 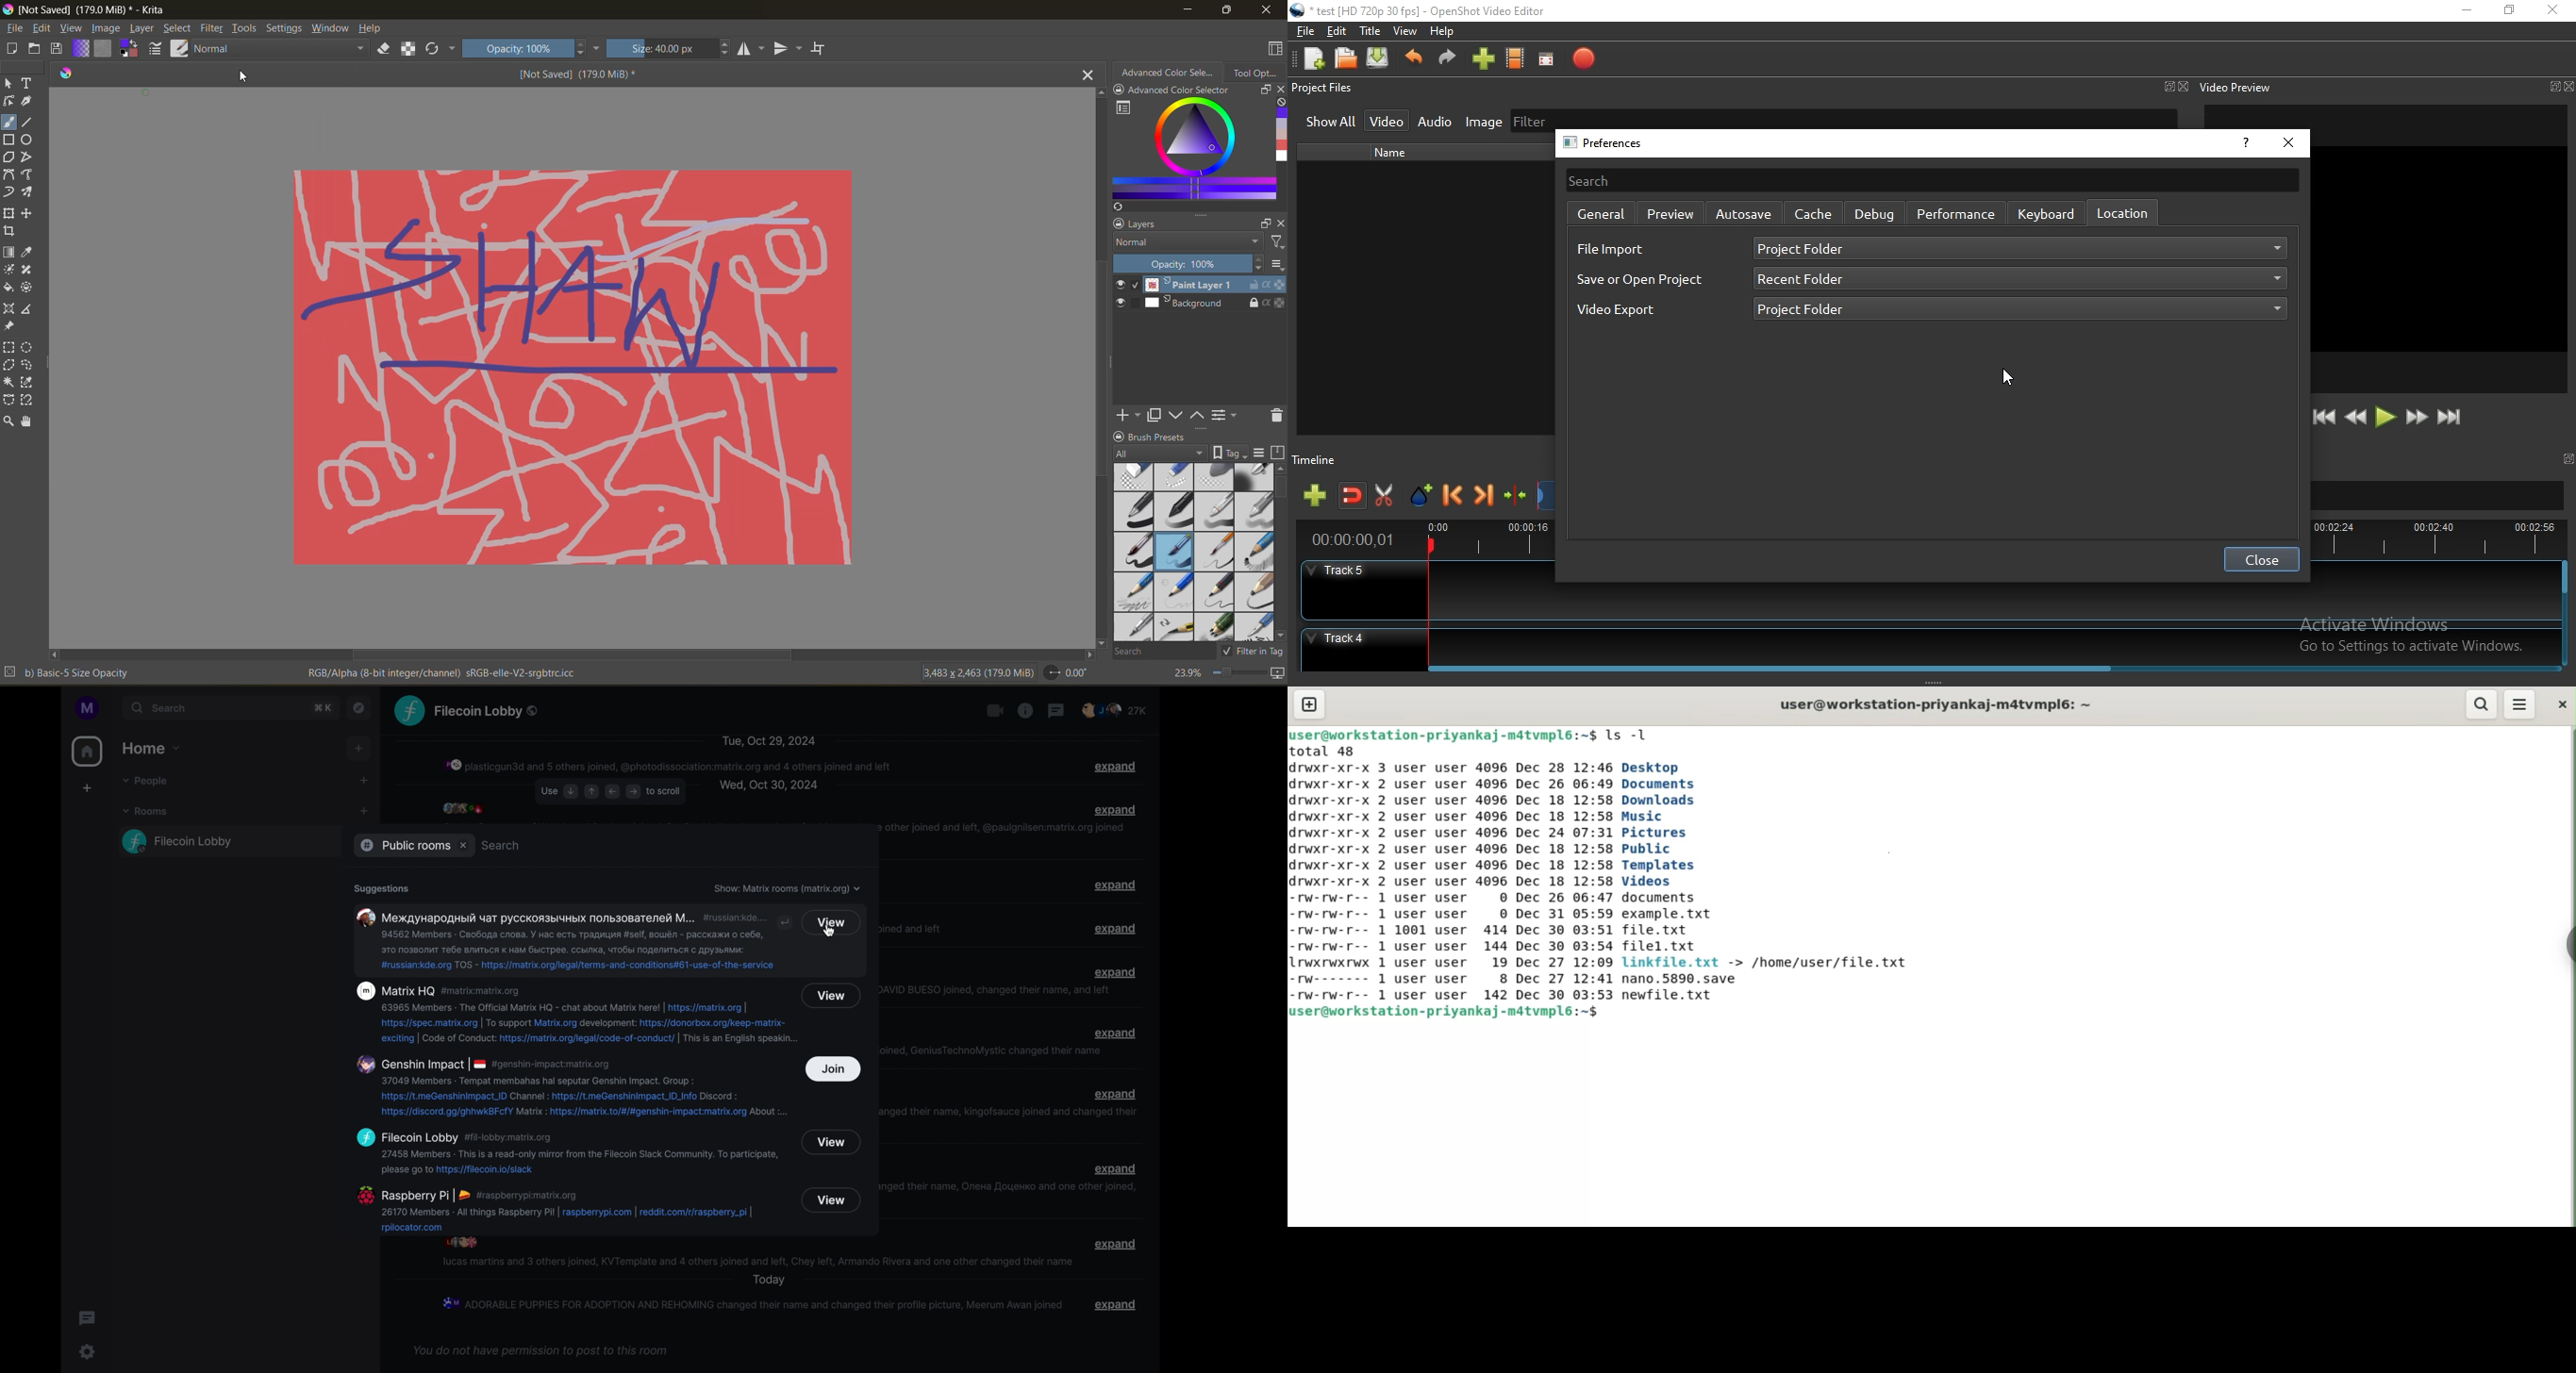 I want to click on scroll down, so click(x=1097, y=638).